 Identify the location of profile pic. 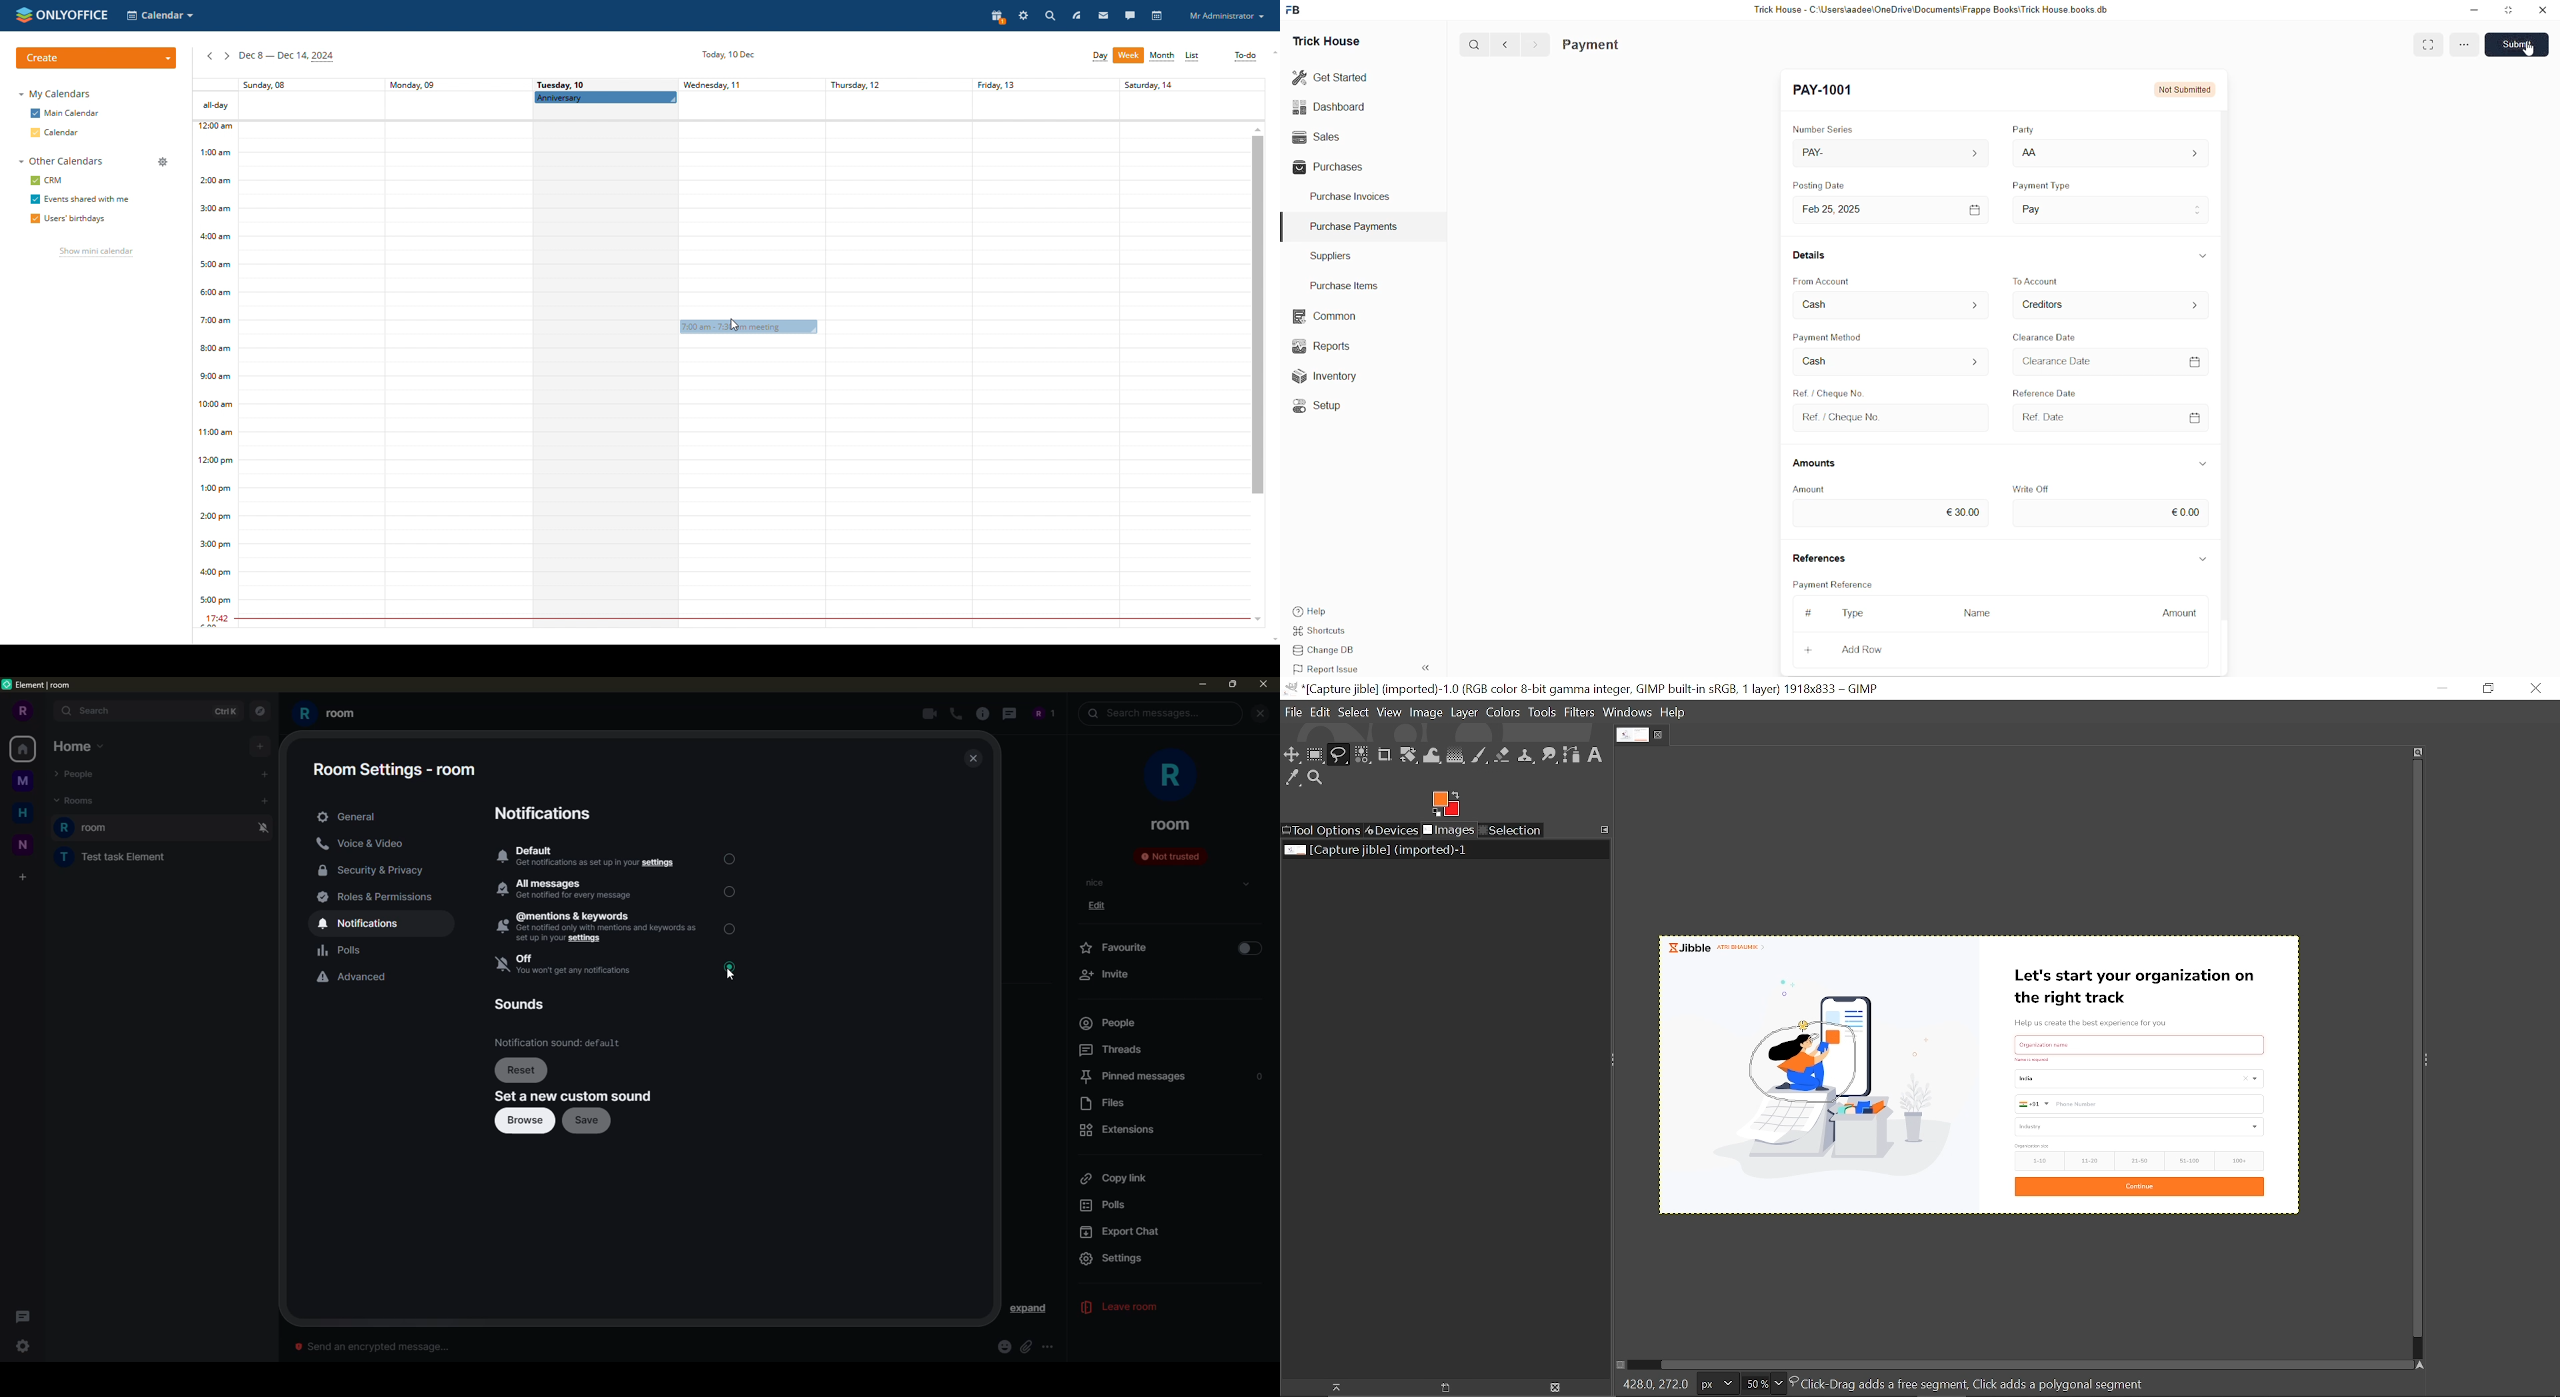
(1167, 774).